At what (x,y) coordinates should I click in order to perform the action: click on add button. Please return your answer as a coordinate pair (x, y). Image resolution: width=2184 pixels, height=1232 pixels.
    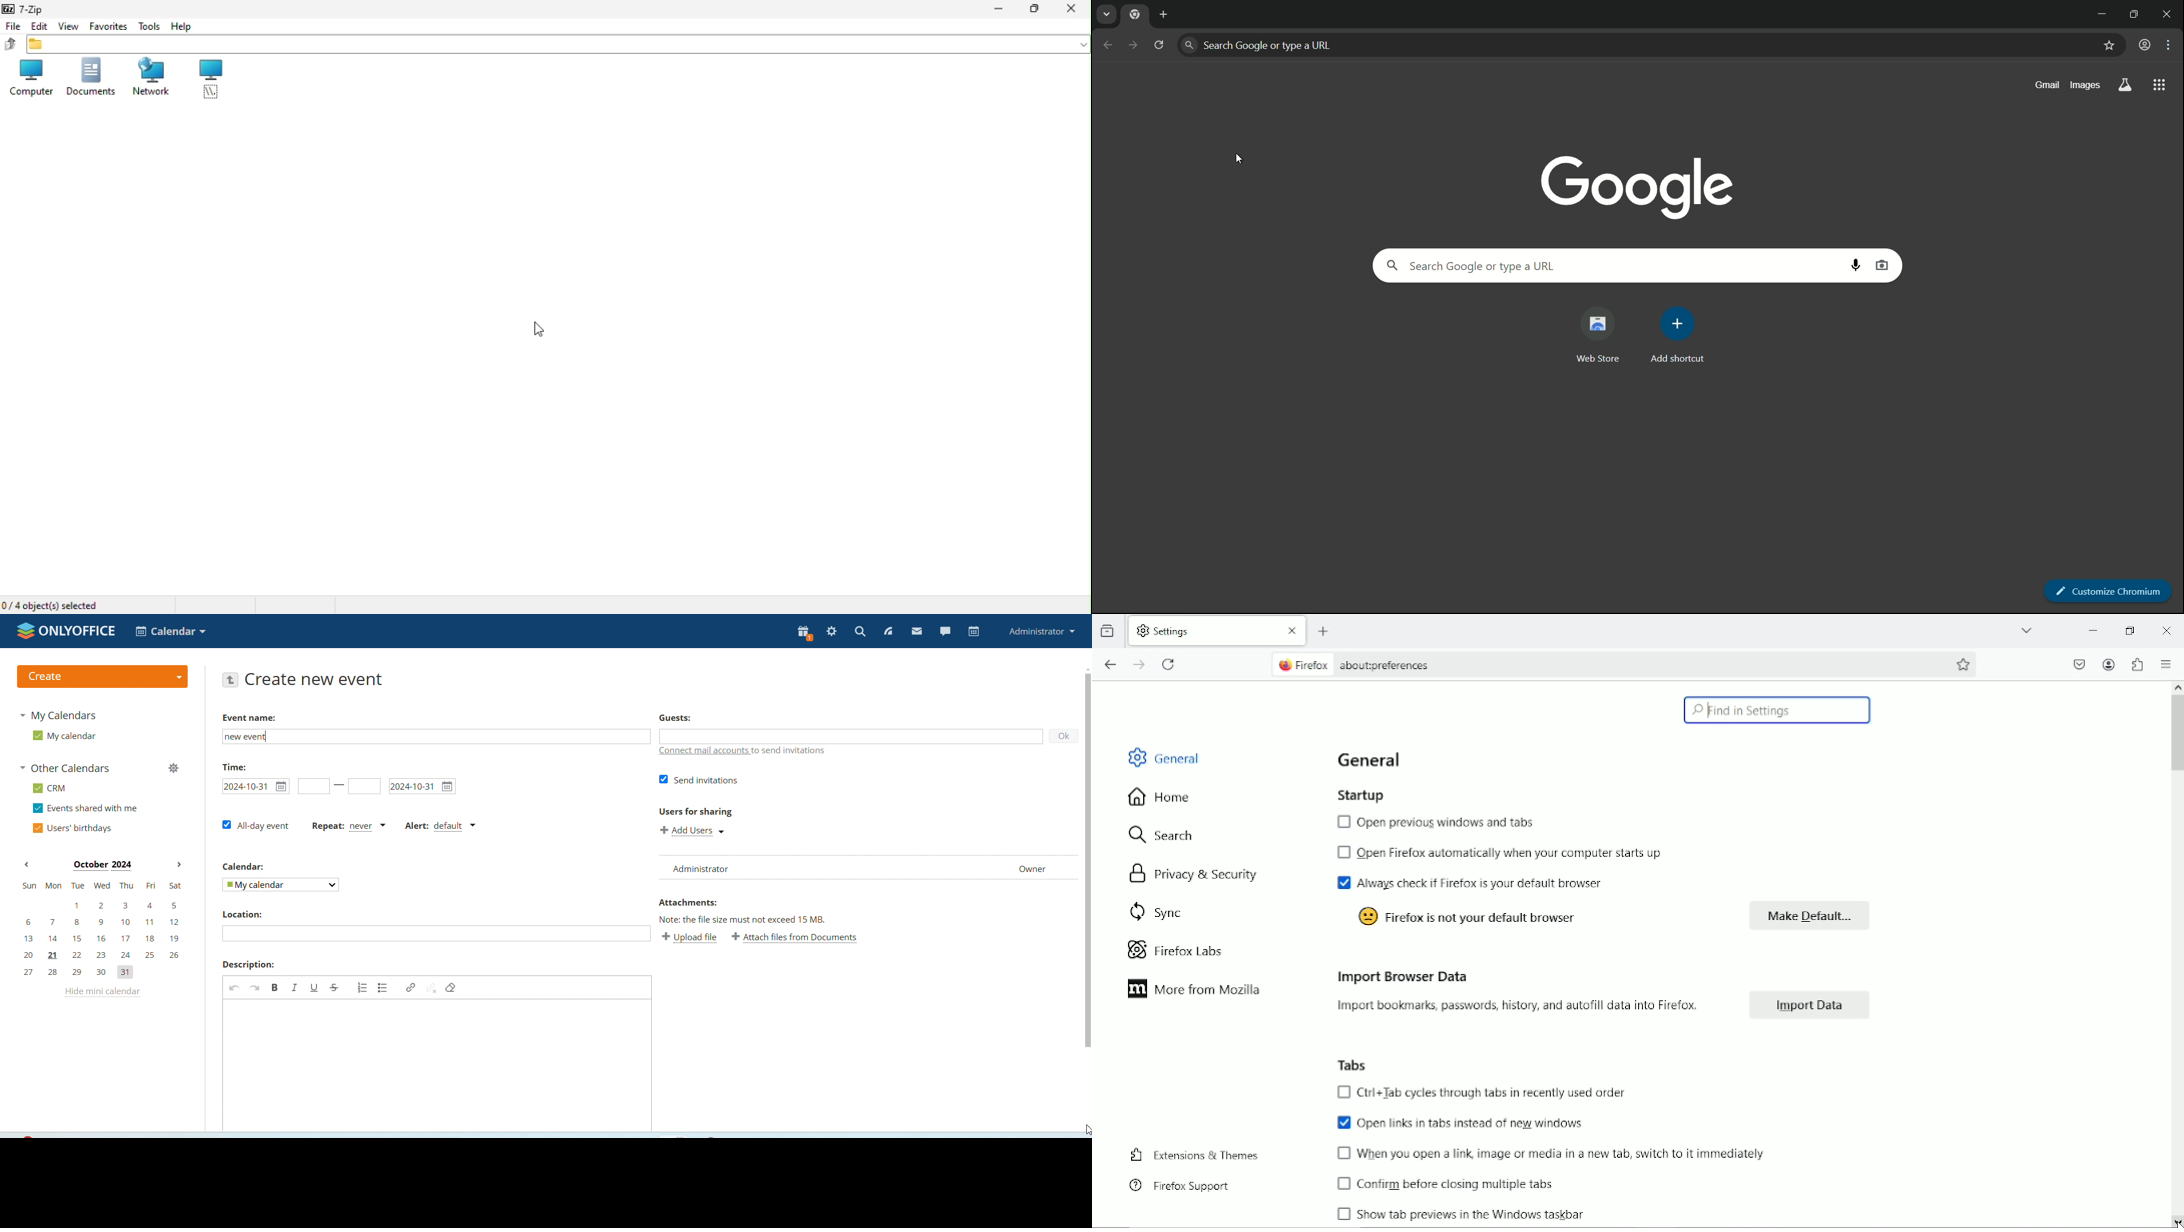
    Looking at the image, I should click on (1166, 14).